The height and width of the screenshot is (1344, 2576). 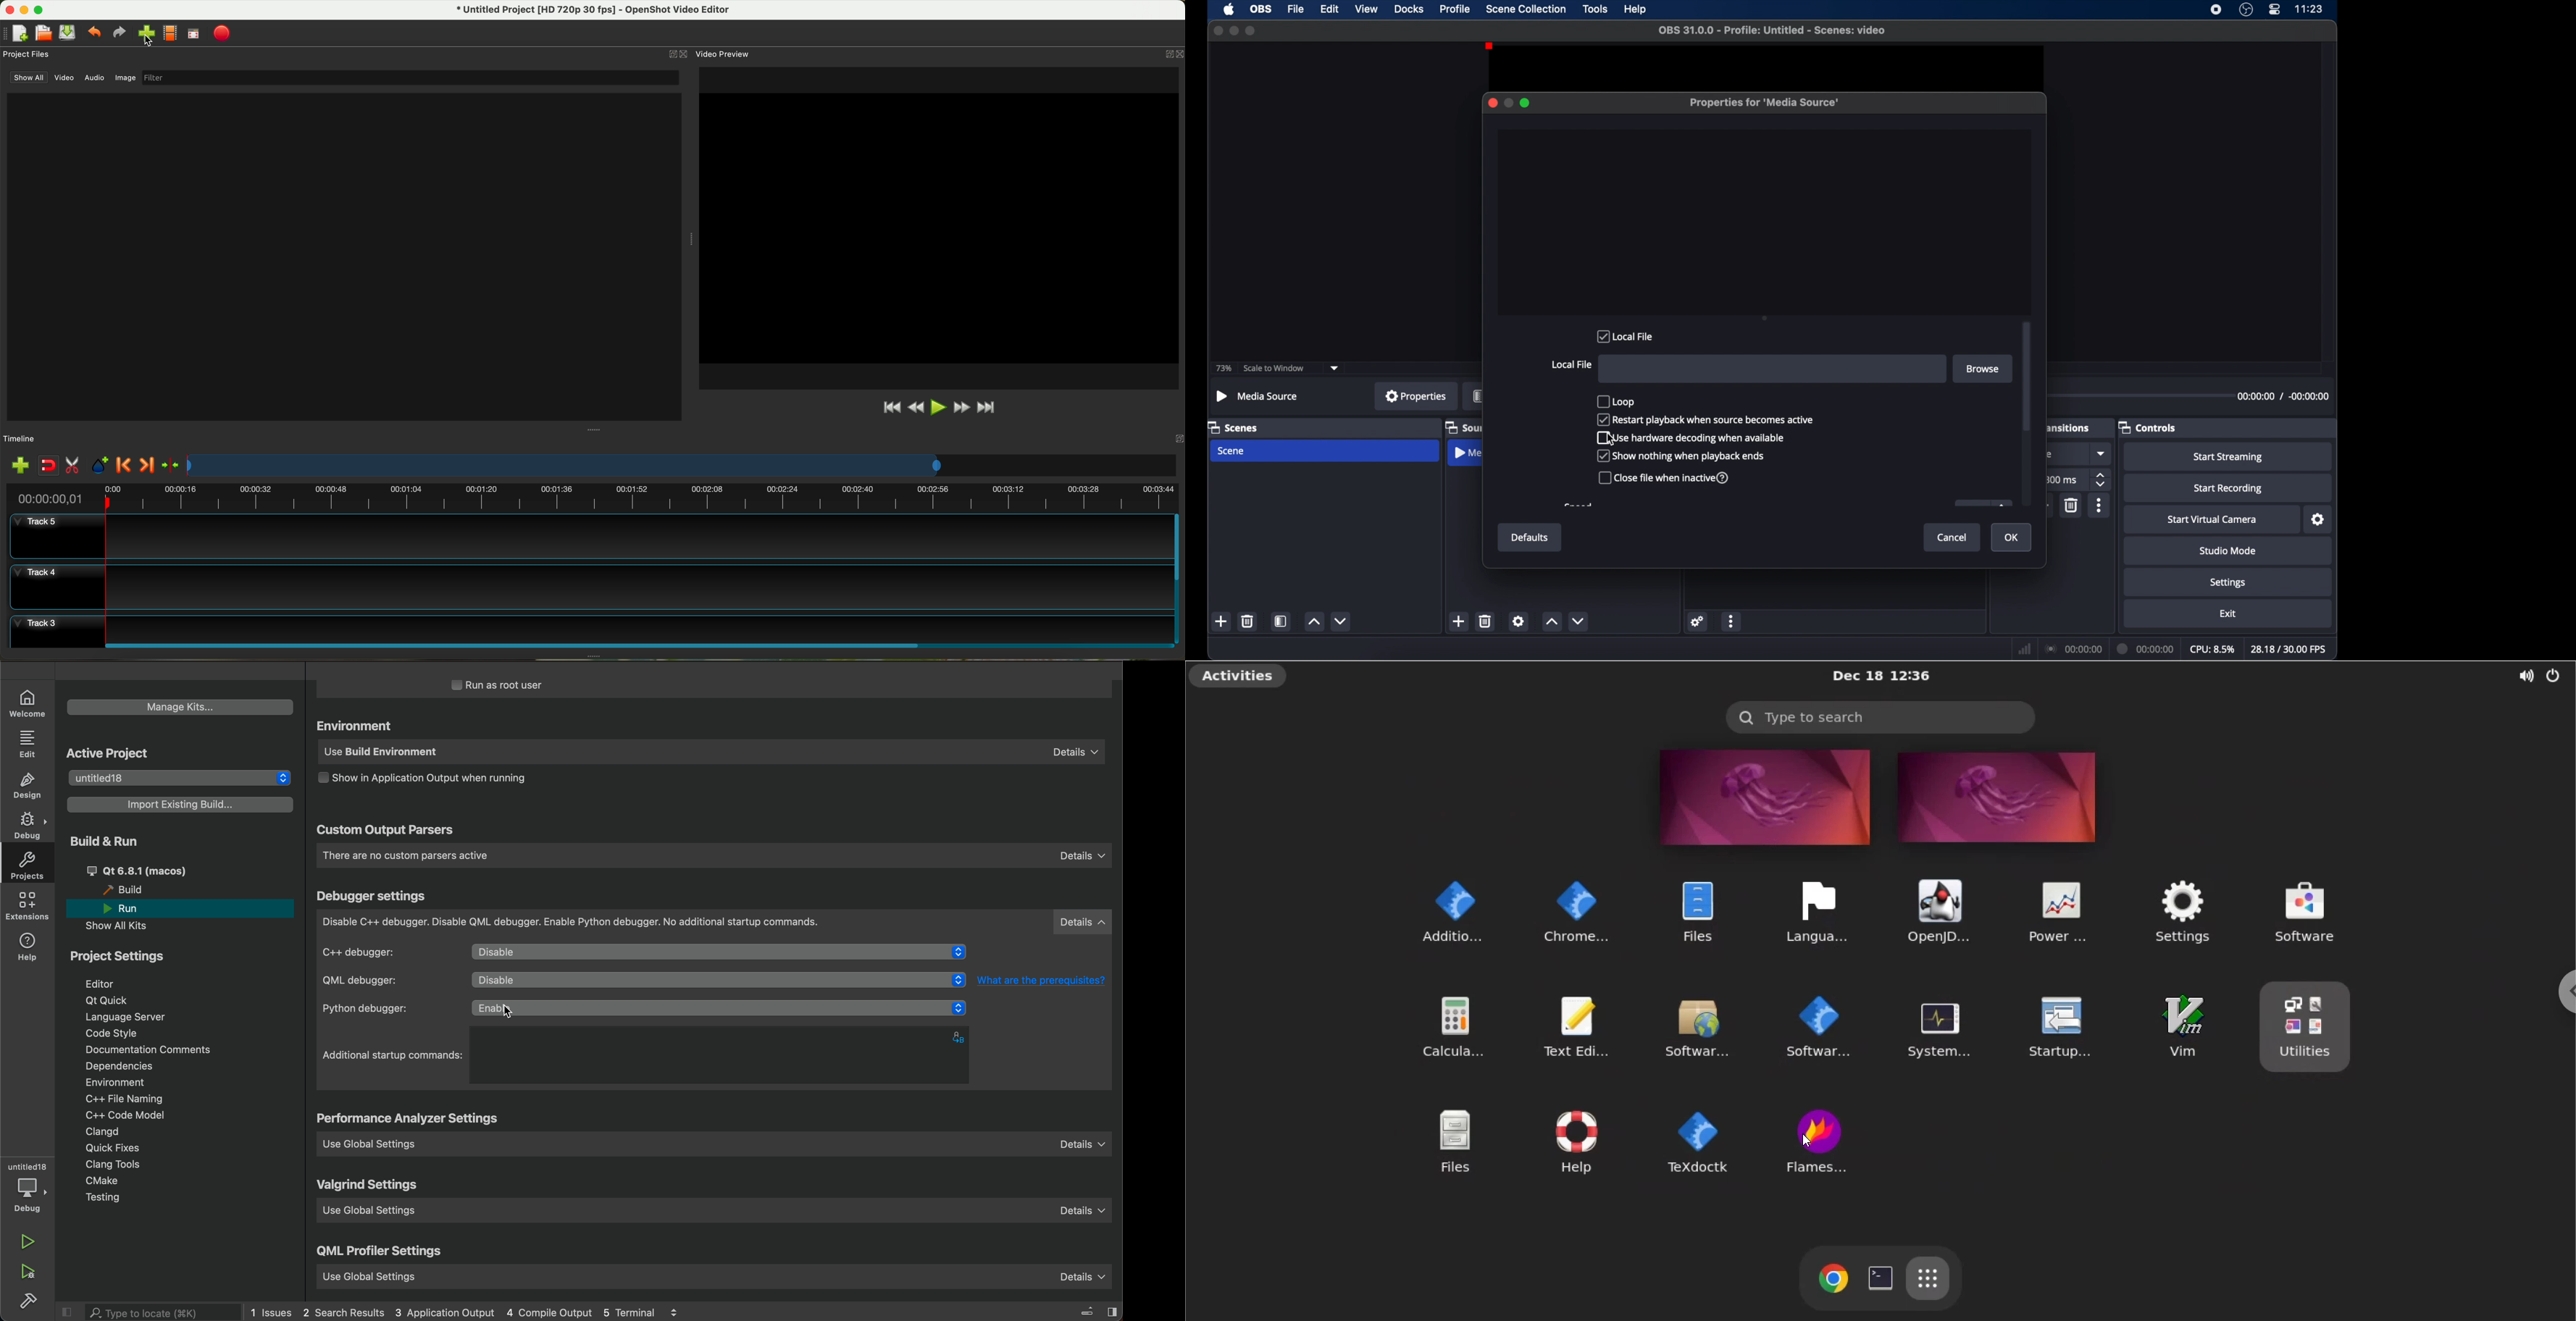 What do you see at coordinates (2228, 550) in the screenshot?
I see `studio  mode` at bounding box center [2228, 550].